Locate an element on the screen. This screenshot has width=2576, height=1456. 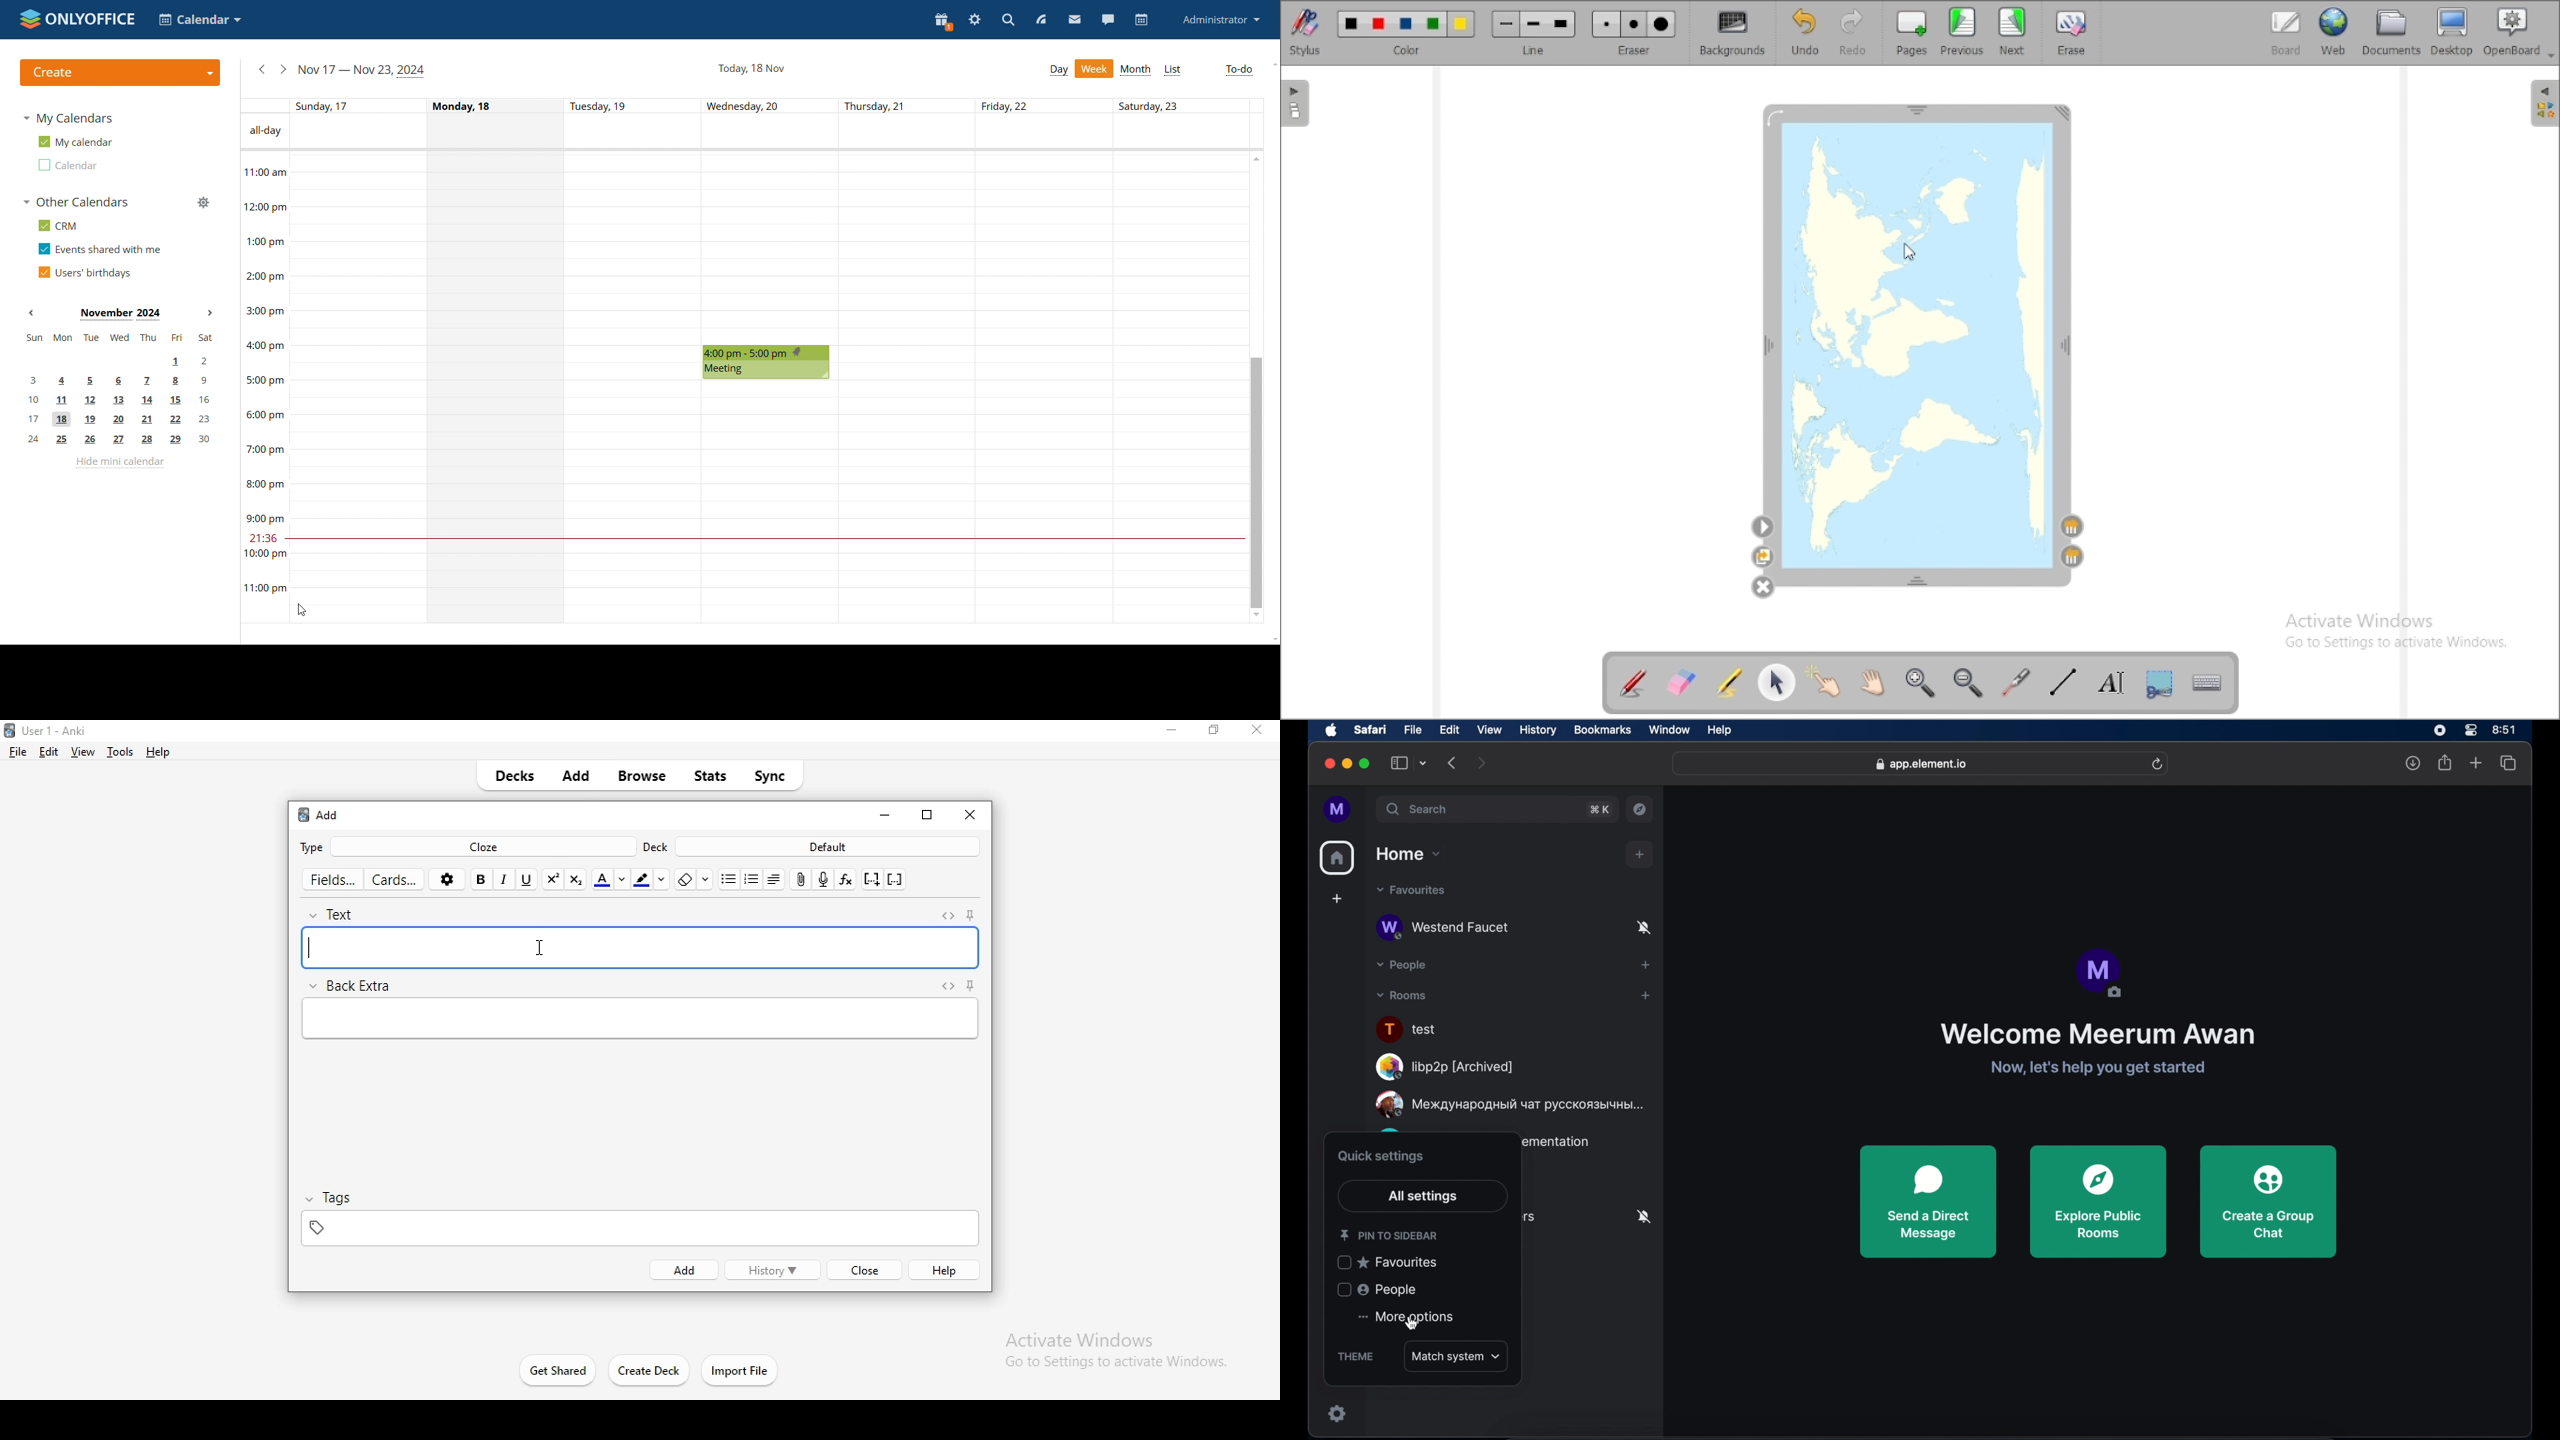
downloads is located at coordinates (2409, 762).